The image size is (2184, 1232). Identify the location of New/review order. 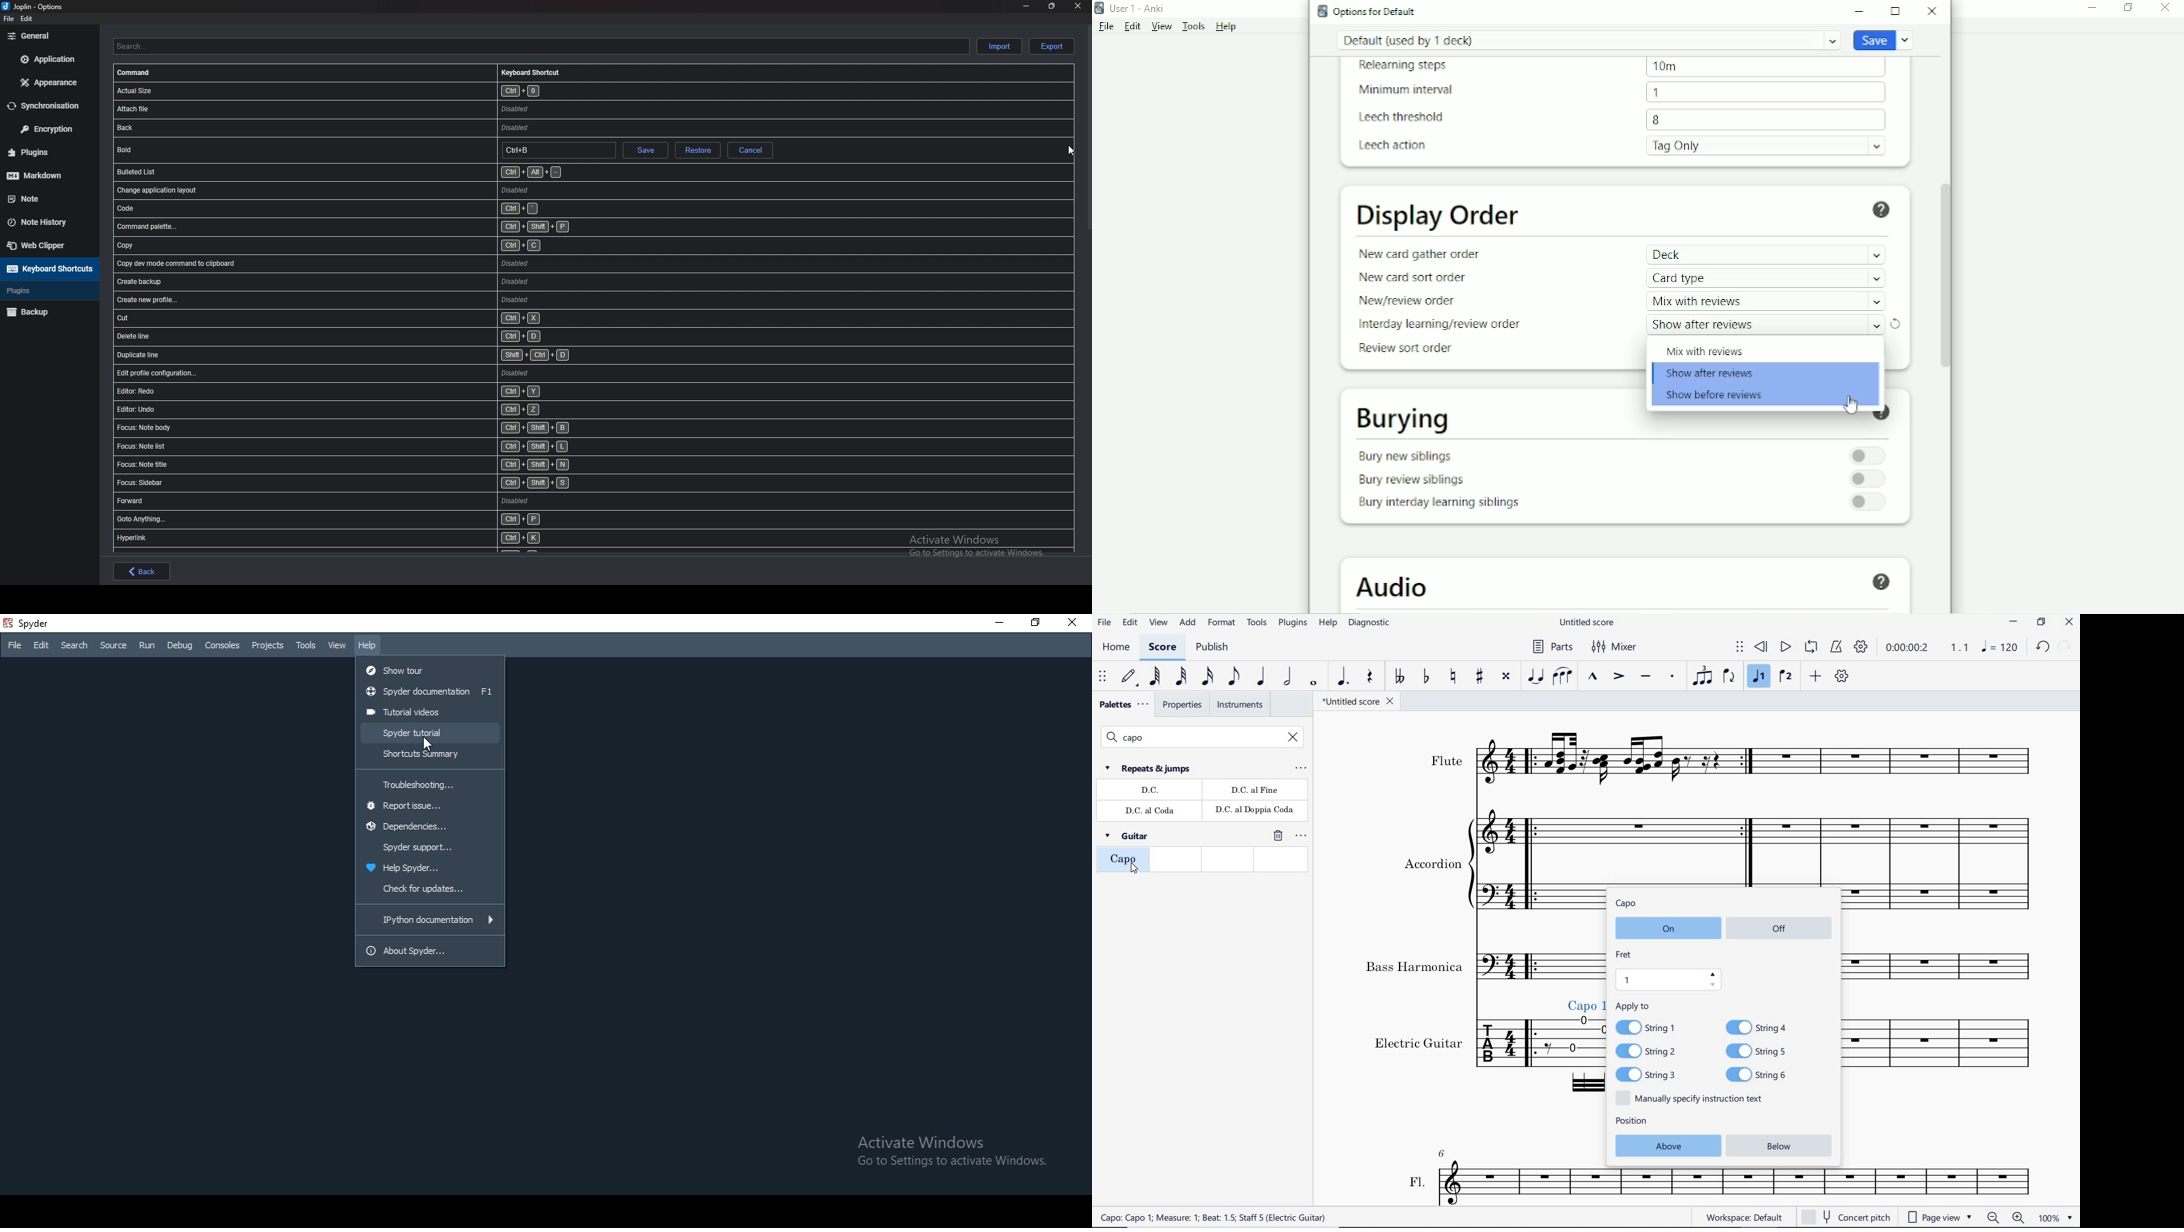
(1406, 301).